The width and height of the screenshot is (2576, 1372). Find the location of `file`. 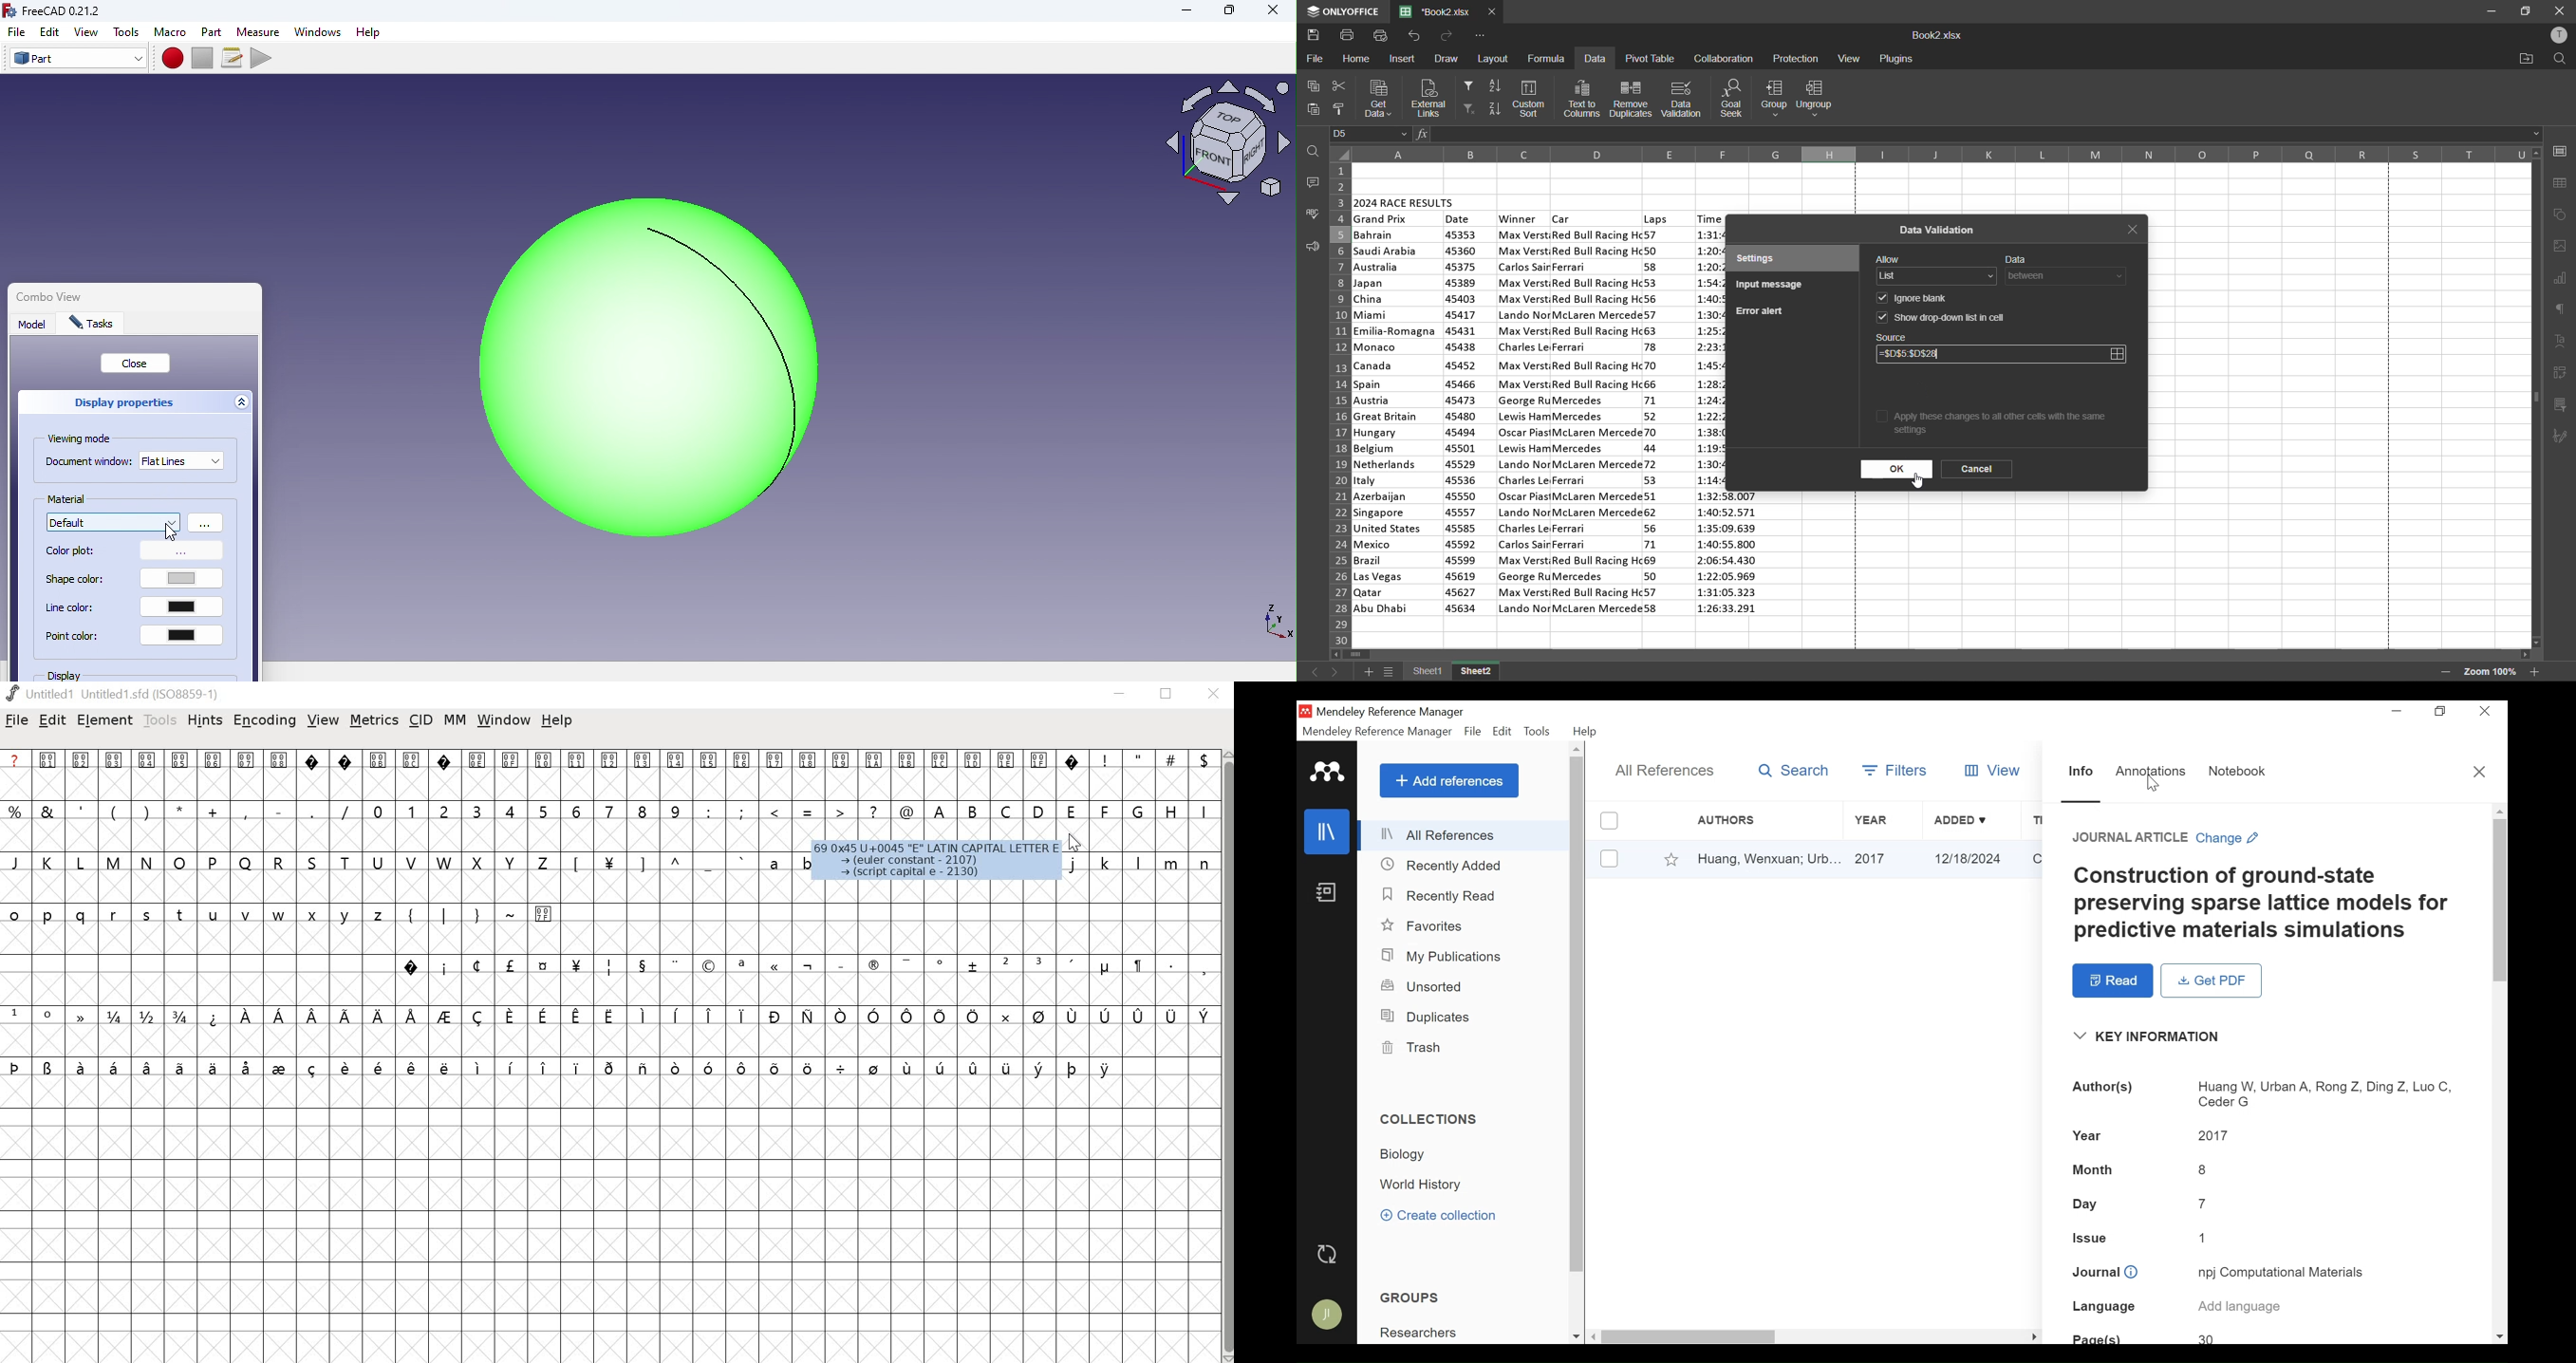

file is located at coordinates (17, 721).